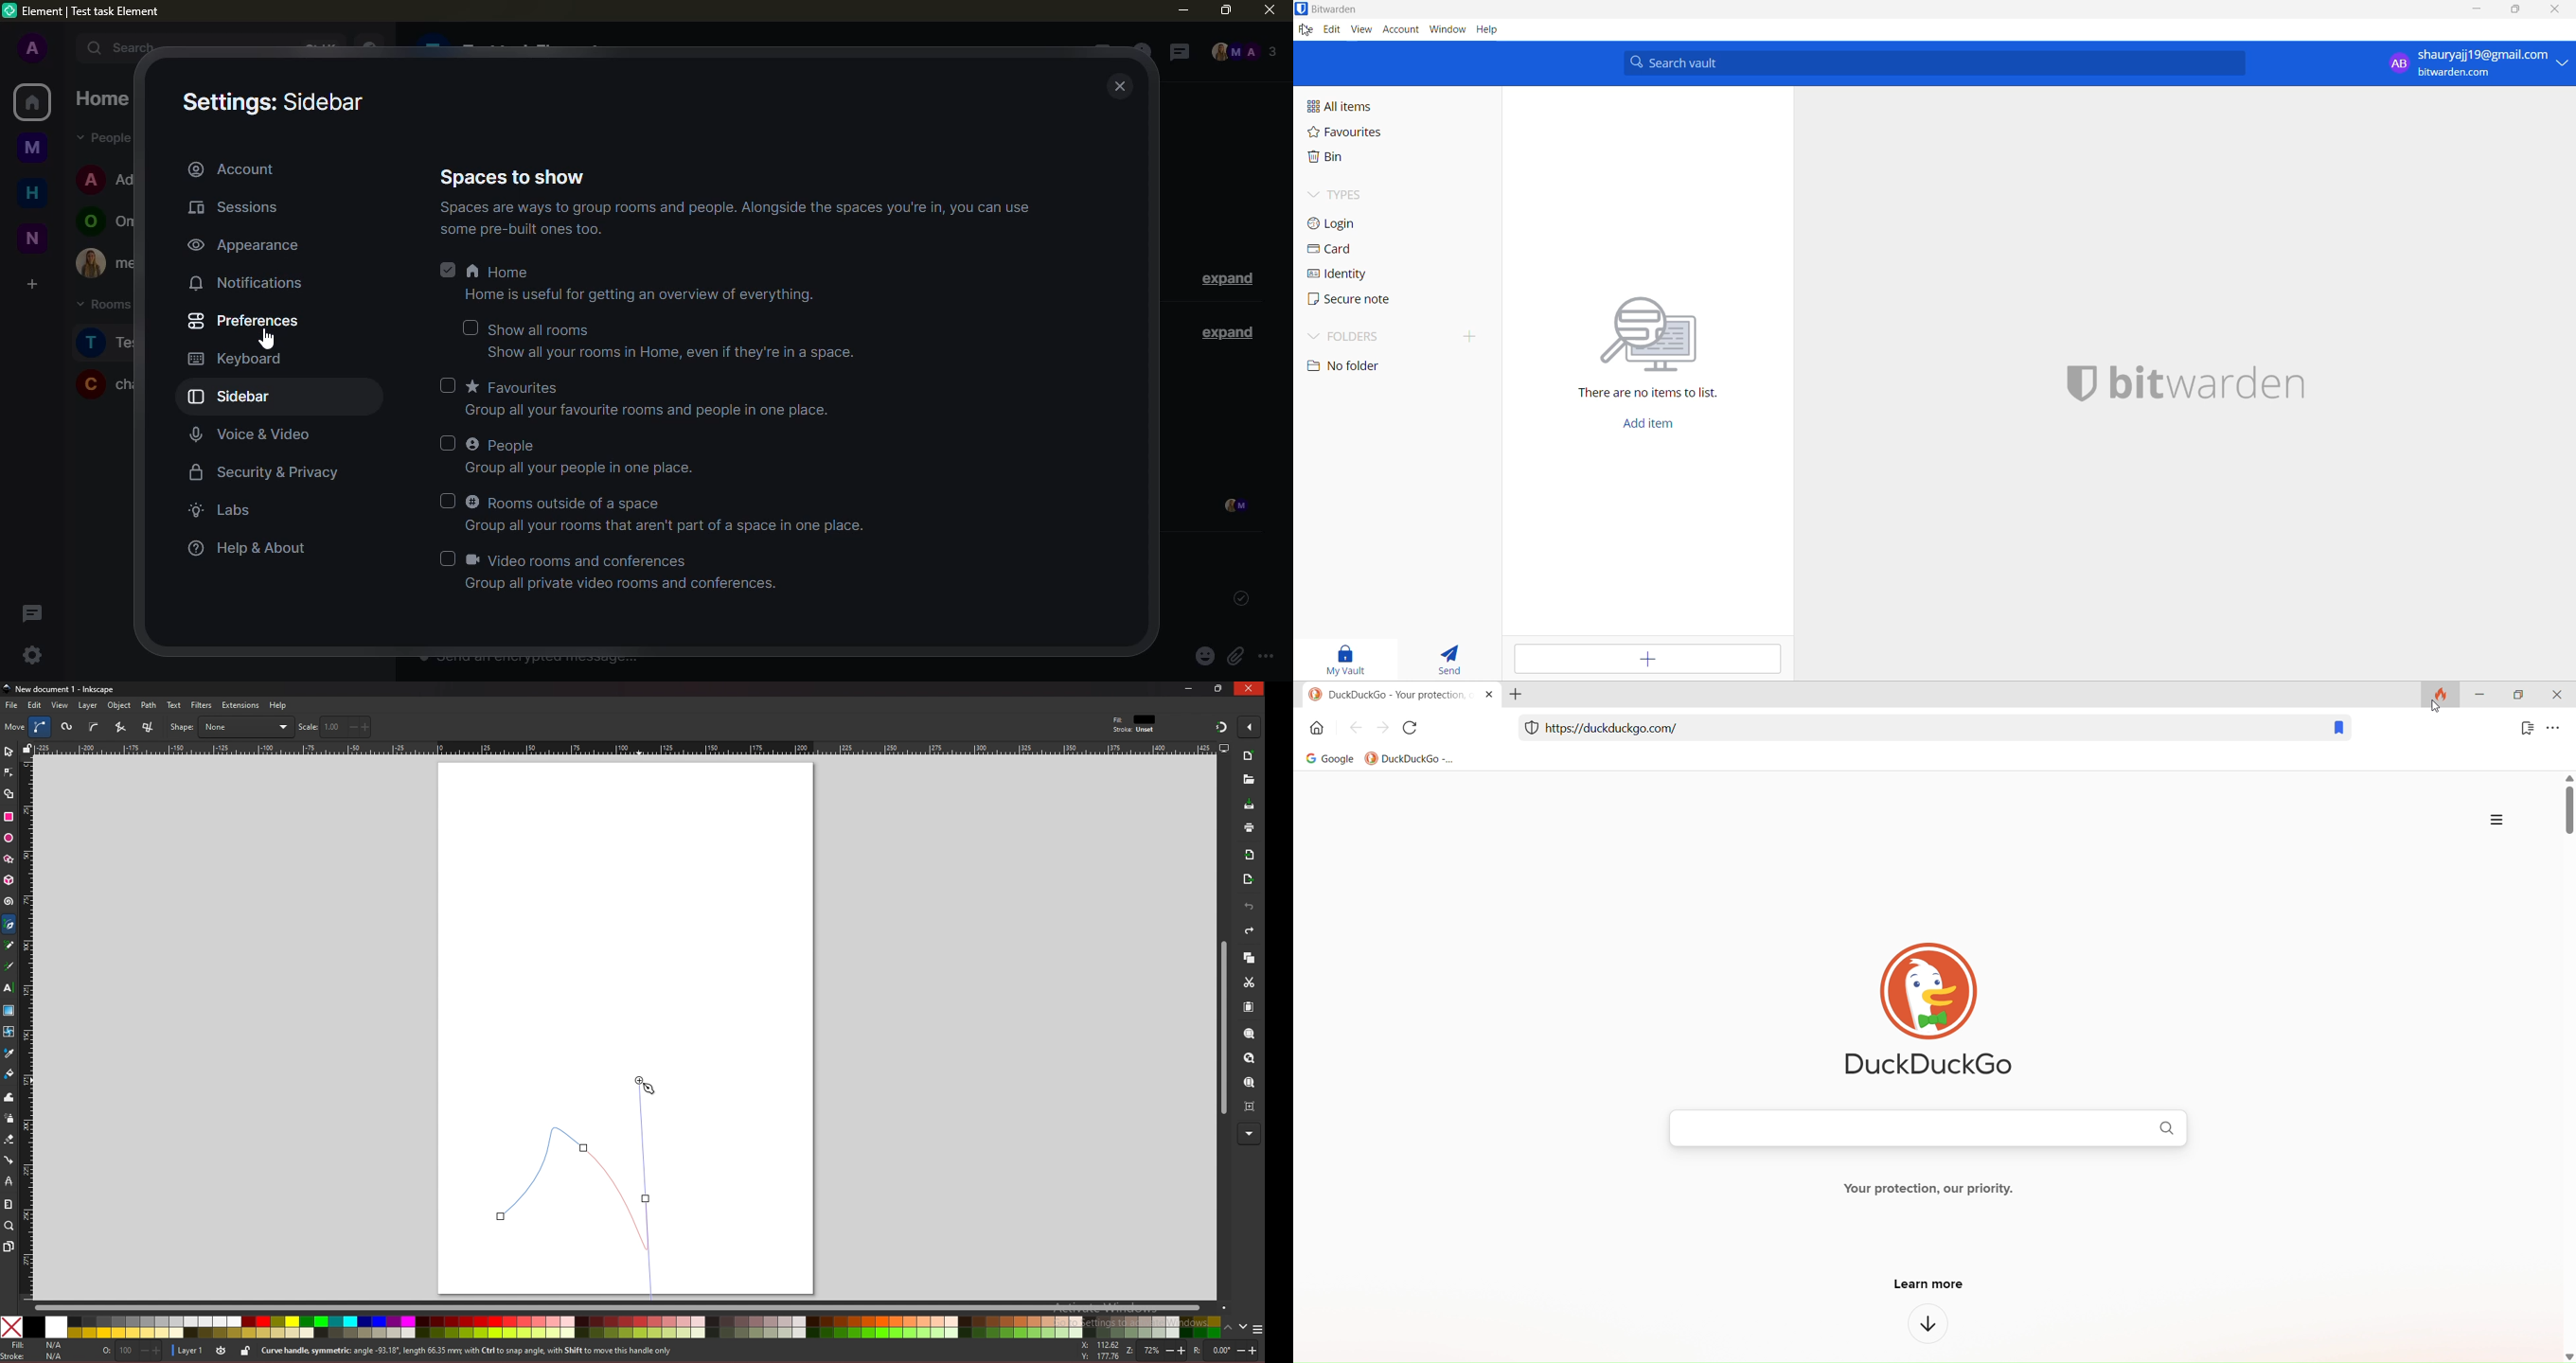 This screenshot has width=2576, height=1372. What do you see at coordinates (1408, 761) in the screenshot?
I see `DuckDuckGo` at bounding box center [1408, 761].